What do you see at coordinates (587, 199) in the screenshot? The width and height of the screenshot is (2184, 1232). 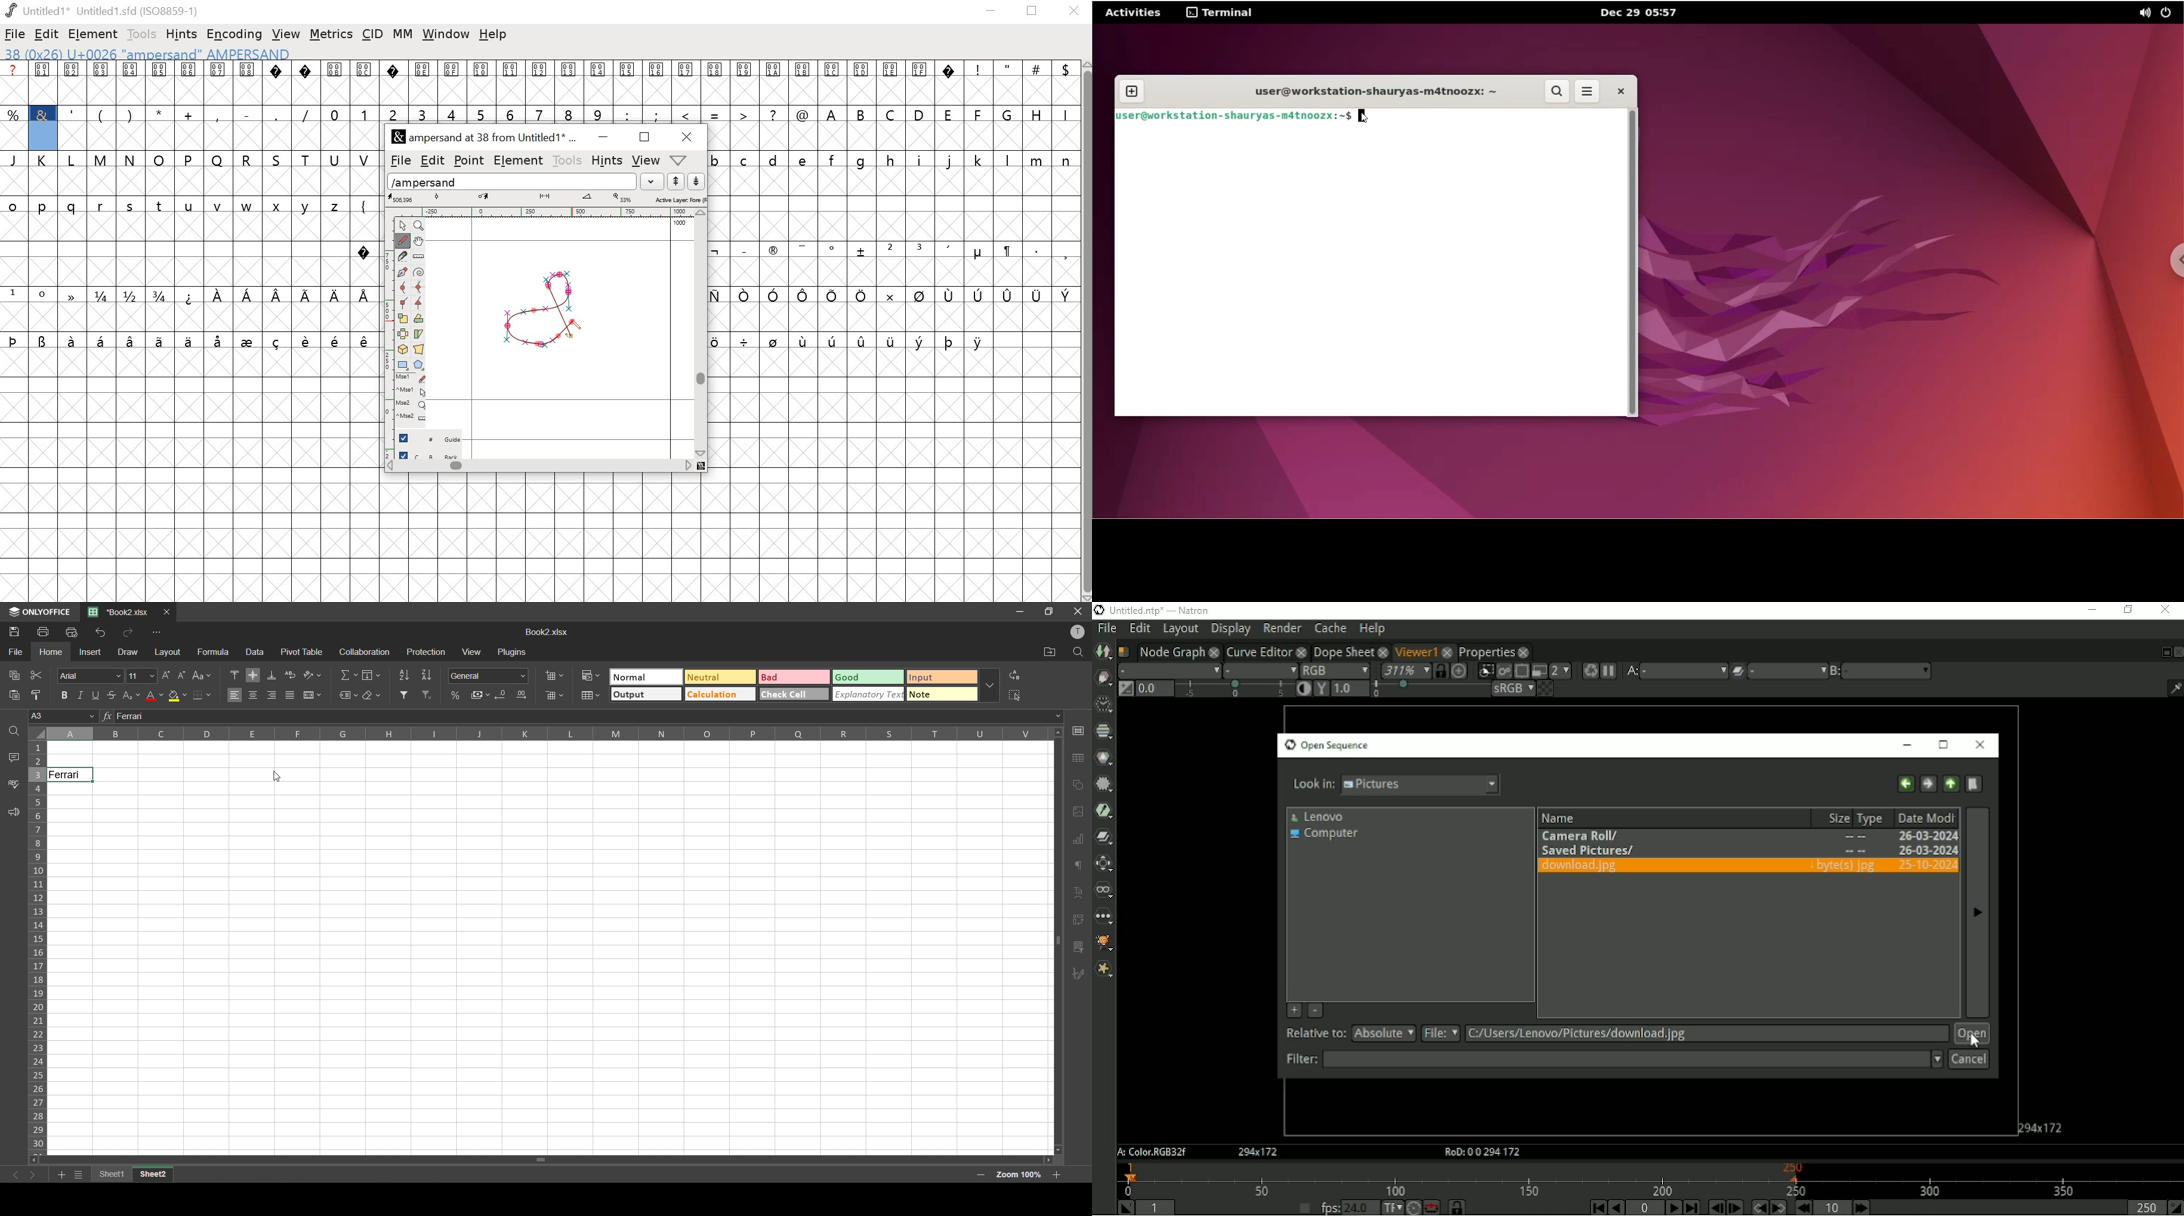 I see `angle between points` at bounding box center [587, 199].